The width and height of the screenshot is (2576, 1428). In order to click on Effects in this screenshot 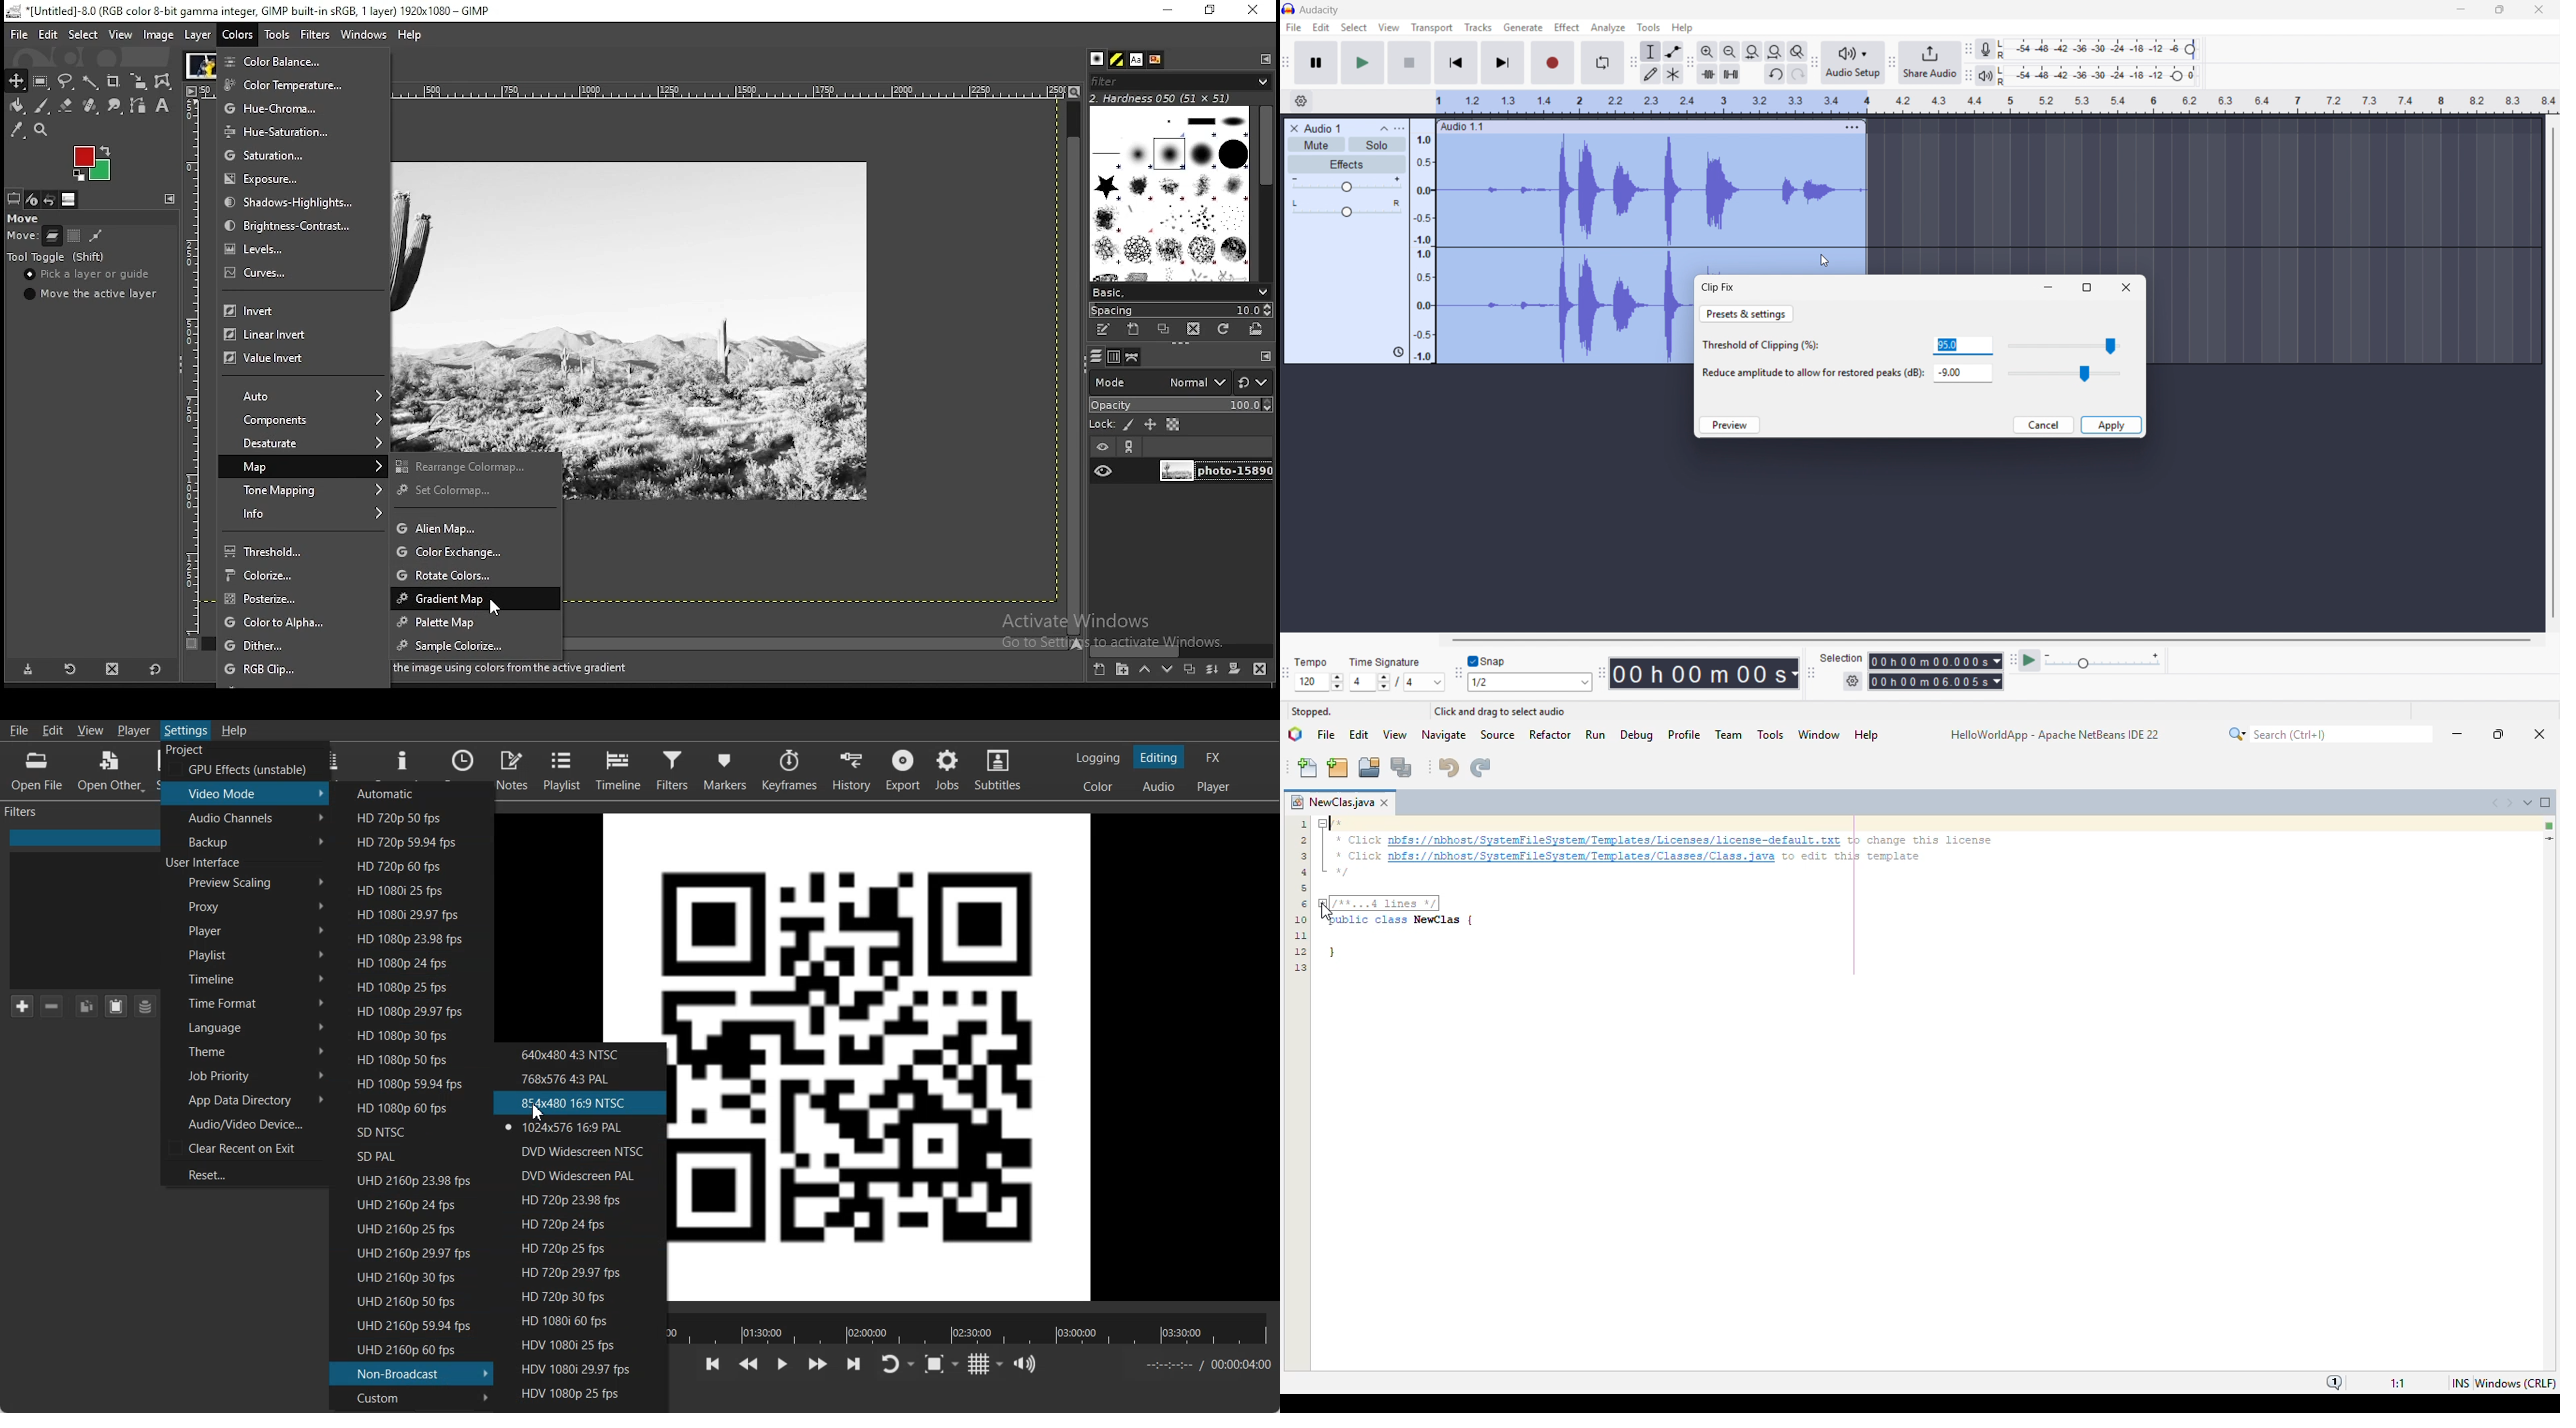, I will do `click(1347, 165)`.